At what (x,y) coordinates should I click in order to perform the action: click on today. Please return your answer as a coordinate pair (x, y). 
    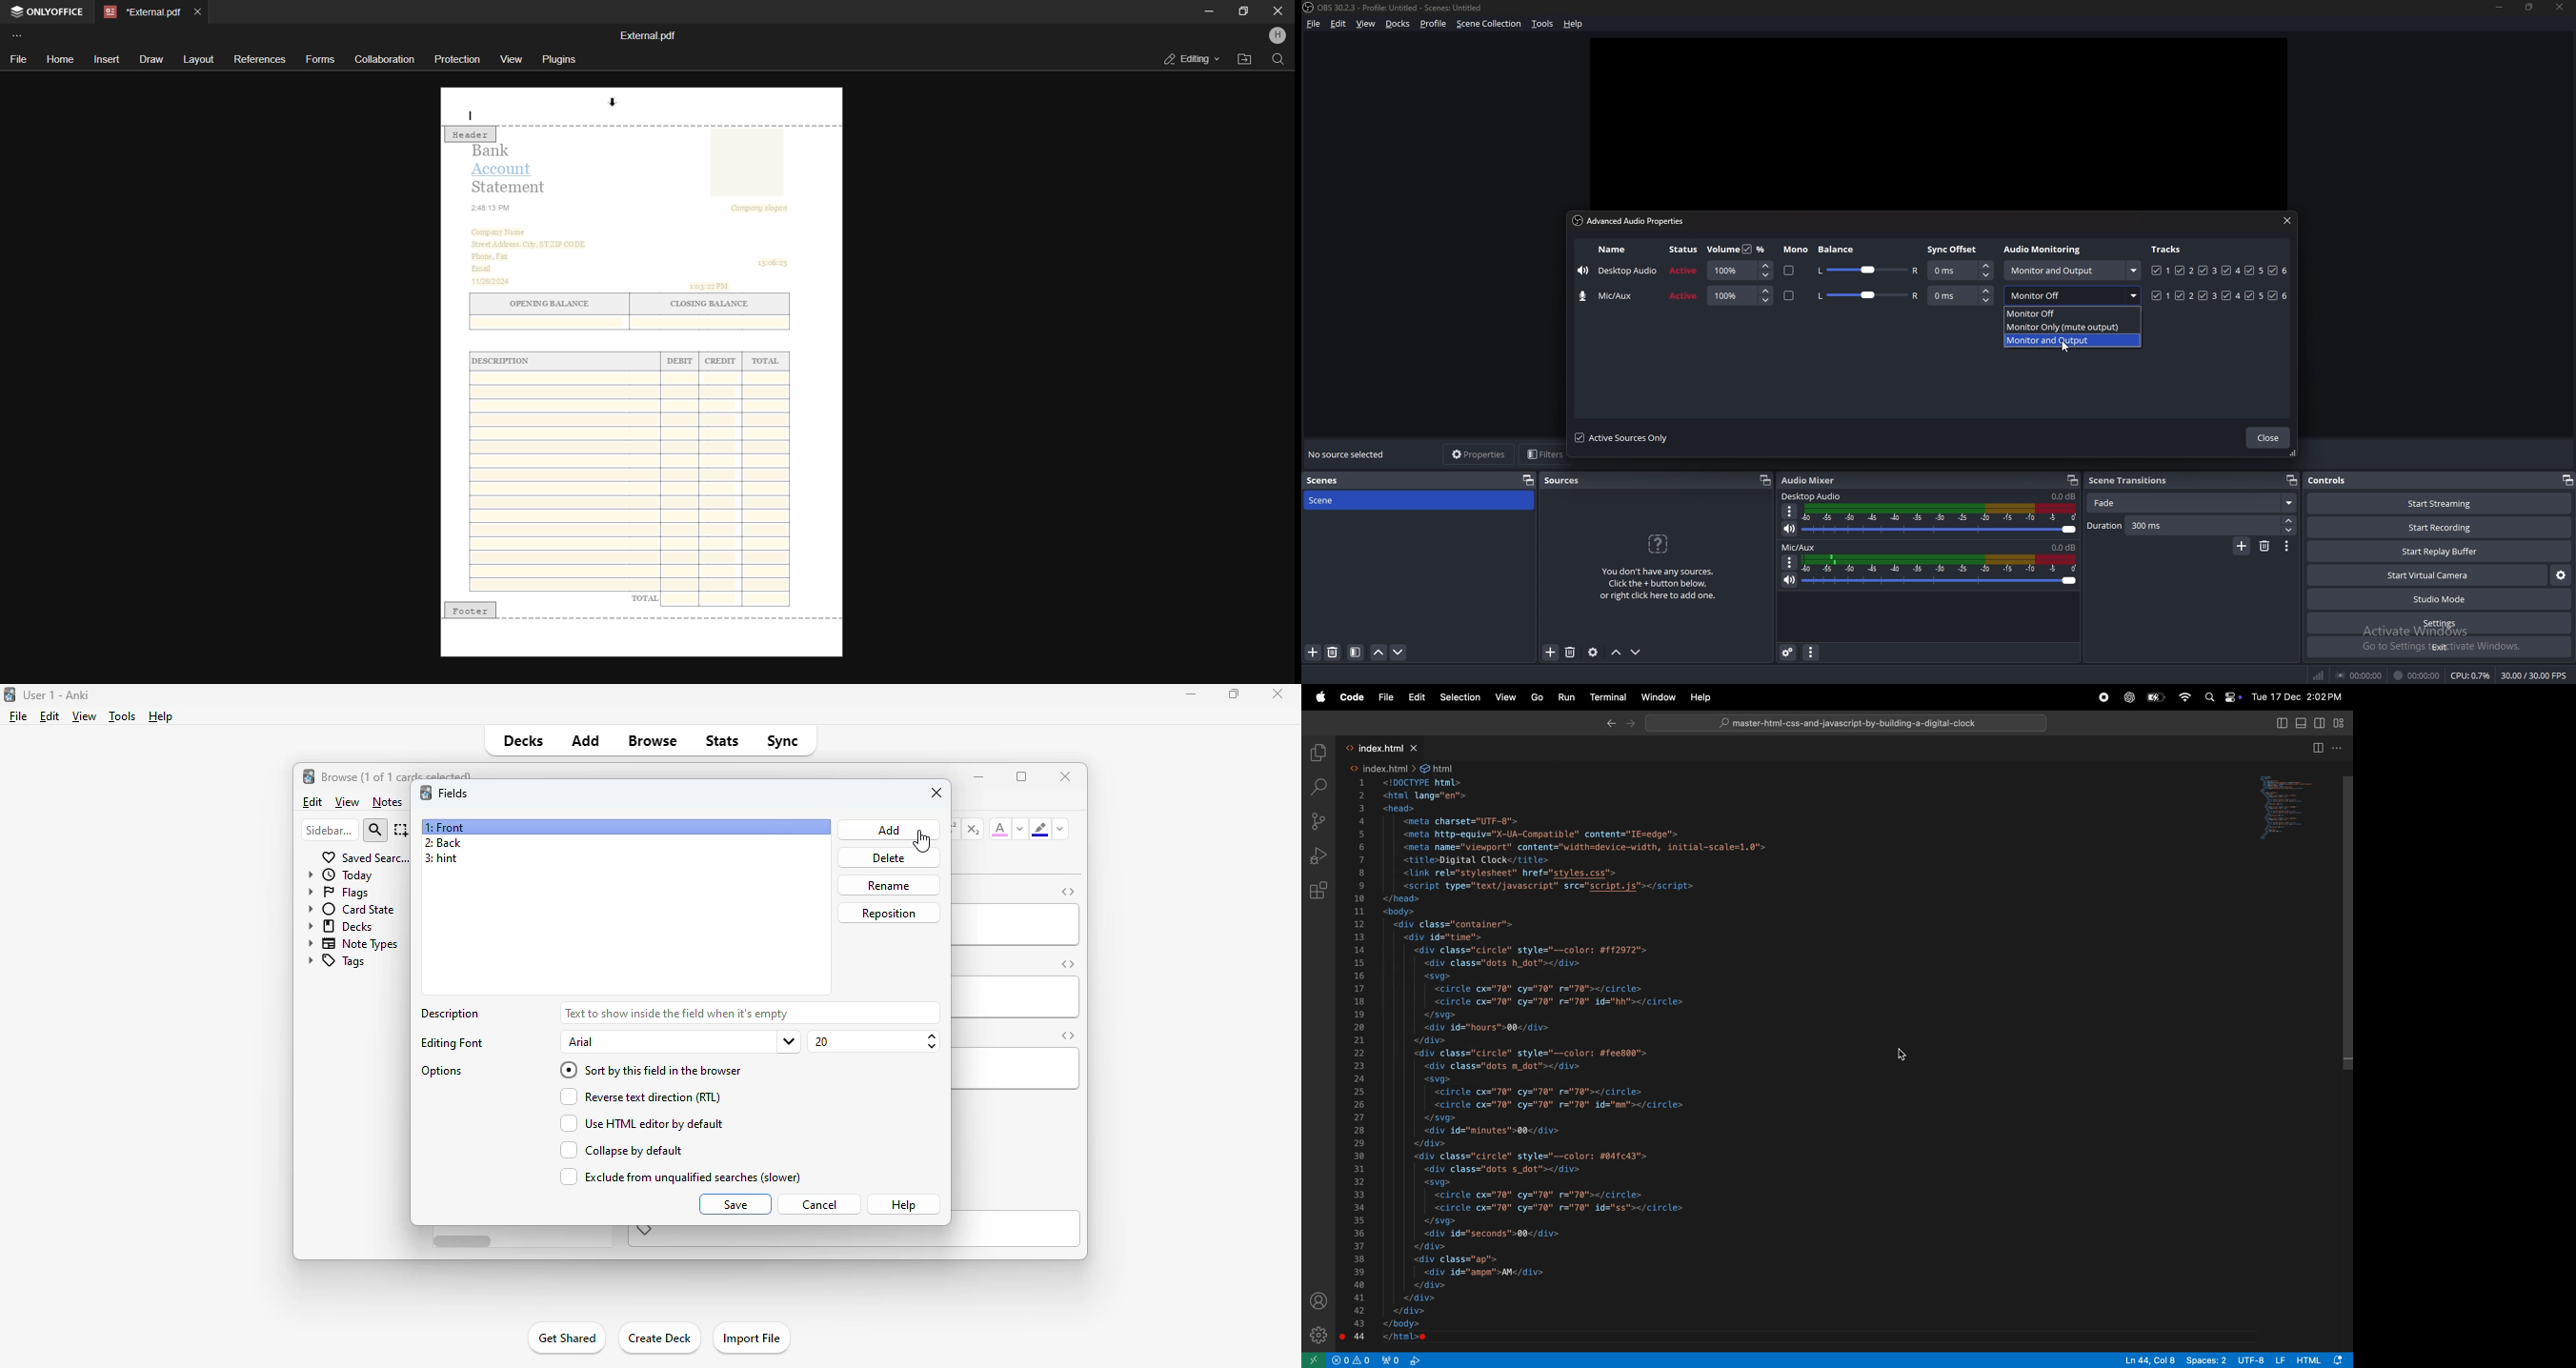
    Looking at the image, I should click on (340, 875).